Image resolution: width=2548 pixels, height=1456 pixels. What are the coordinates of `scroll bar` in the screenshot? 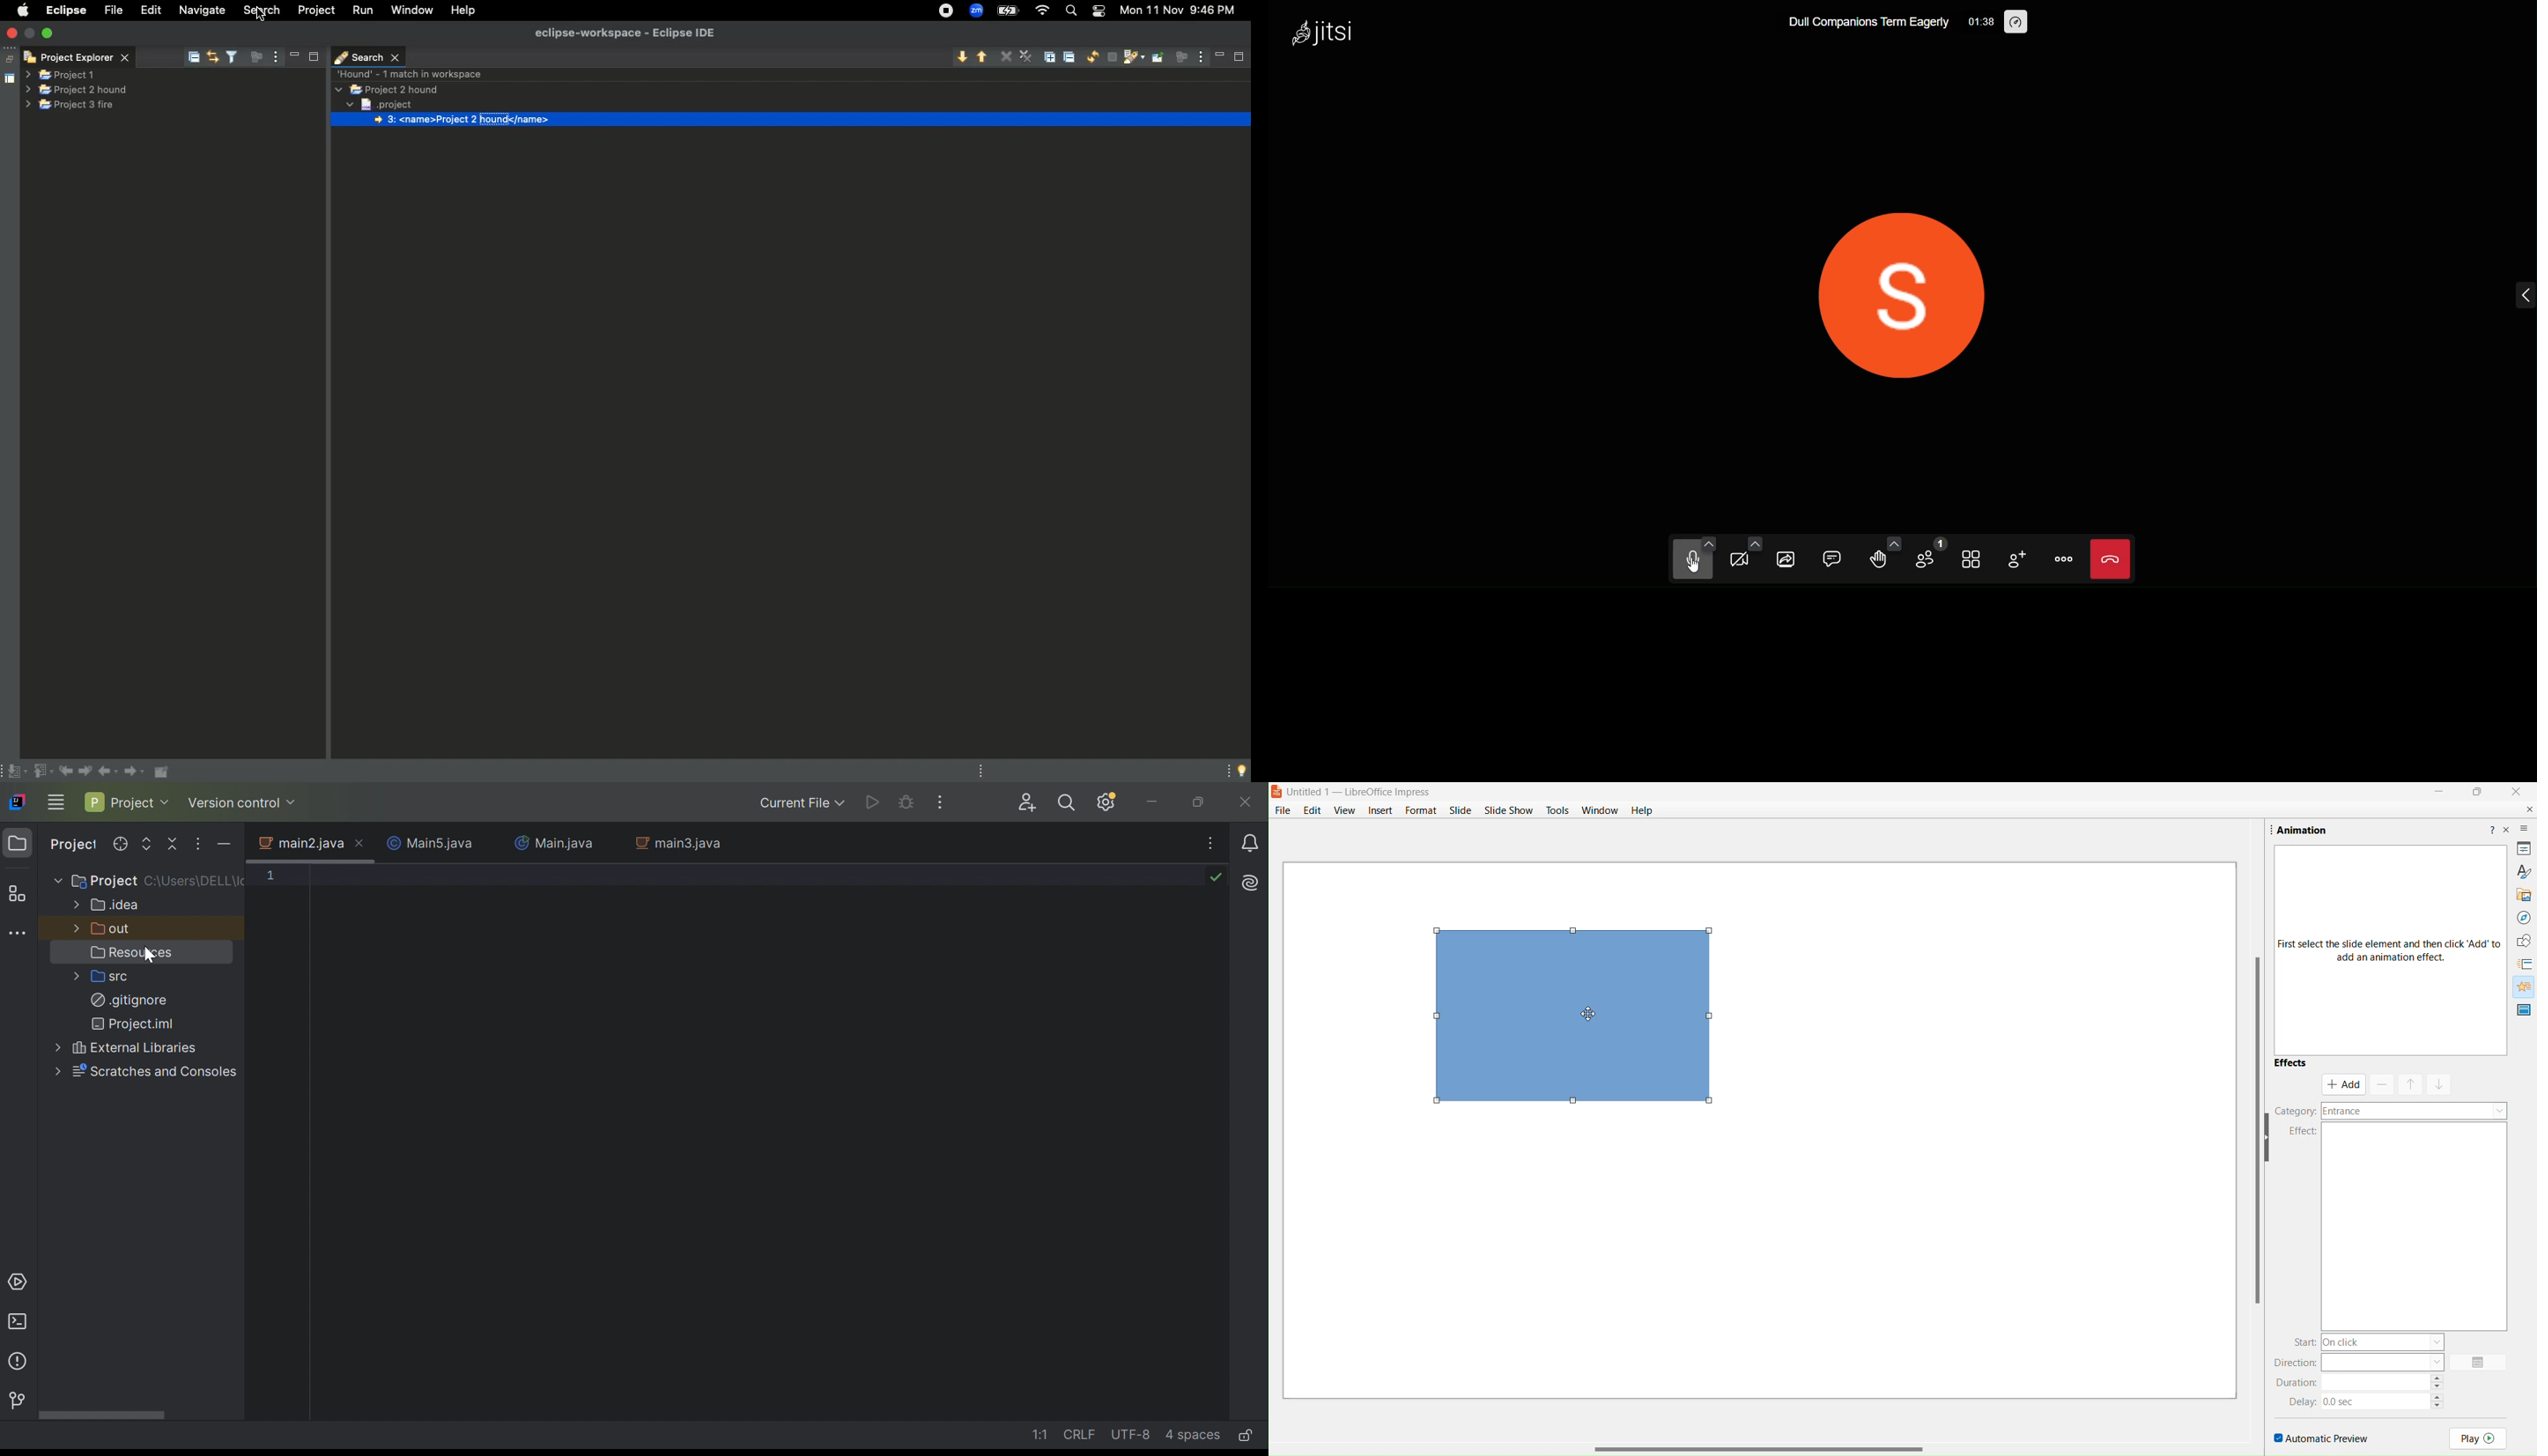 It's located at (1759, 1443).